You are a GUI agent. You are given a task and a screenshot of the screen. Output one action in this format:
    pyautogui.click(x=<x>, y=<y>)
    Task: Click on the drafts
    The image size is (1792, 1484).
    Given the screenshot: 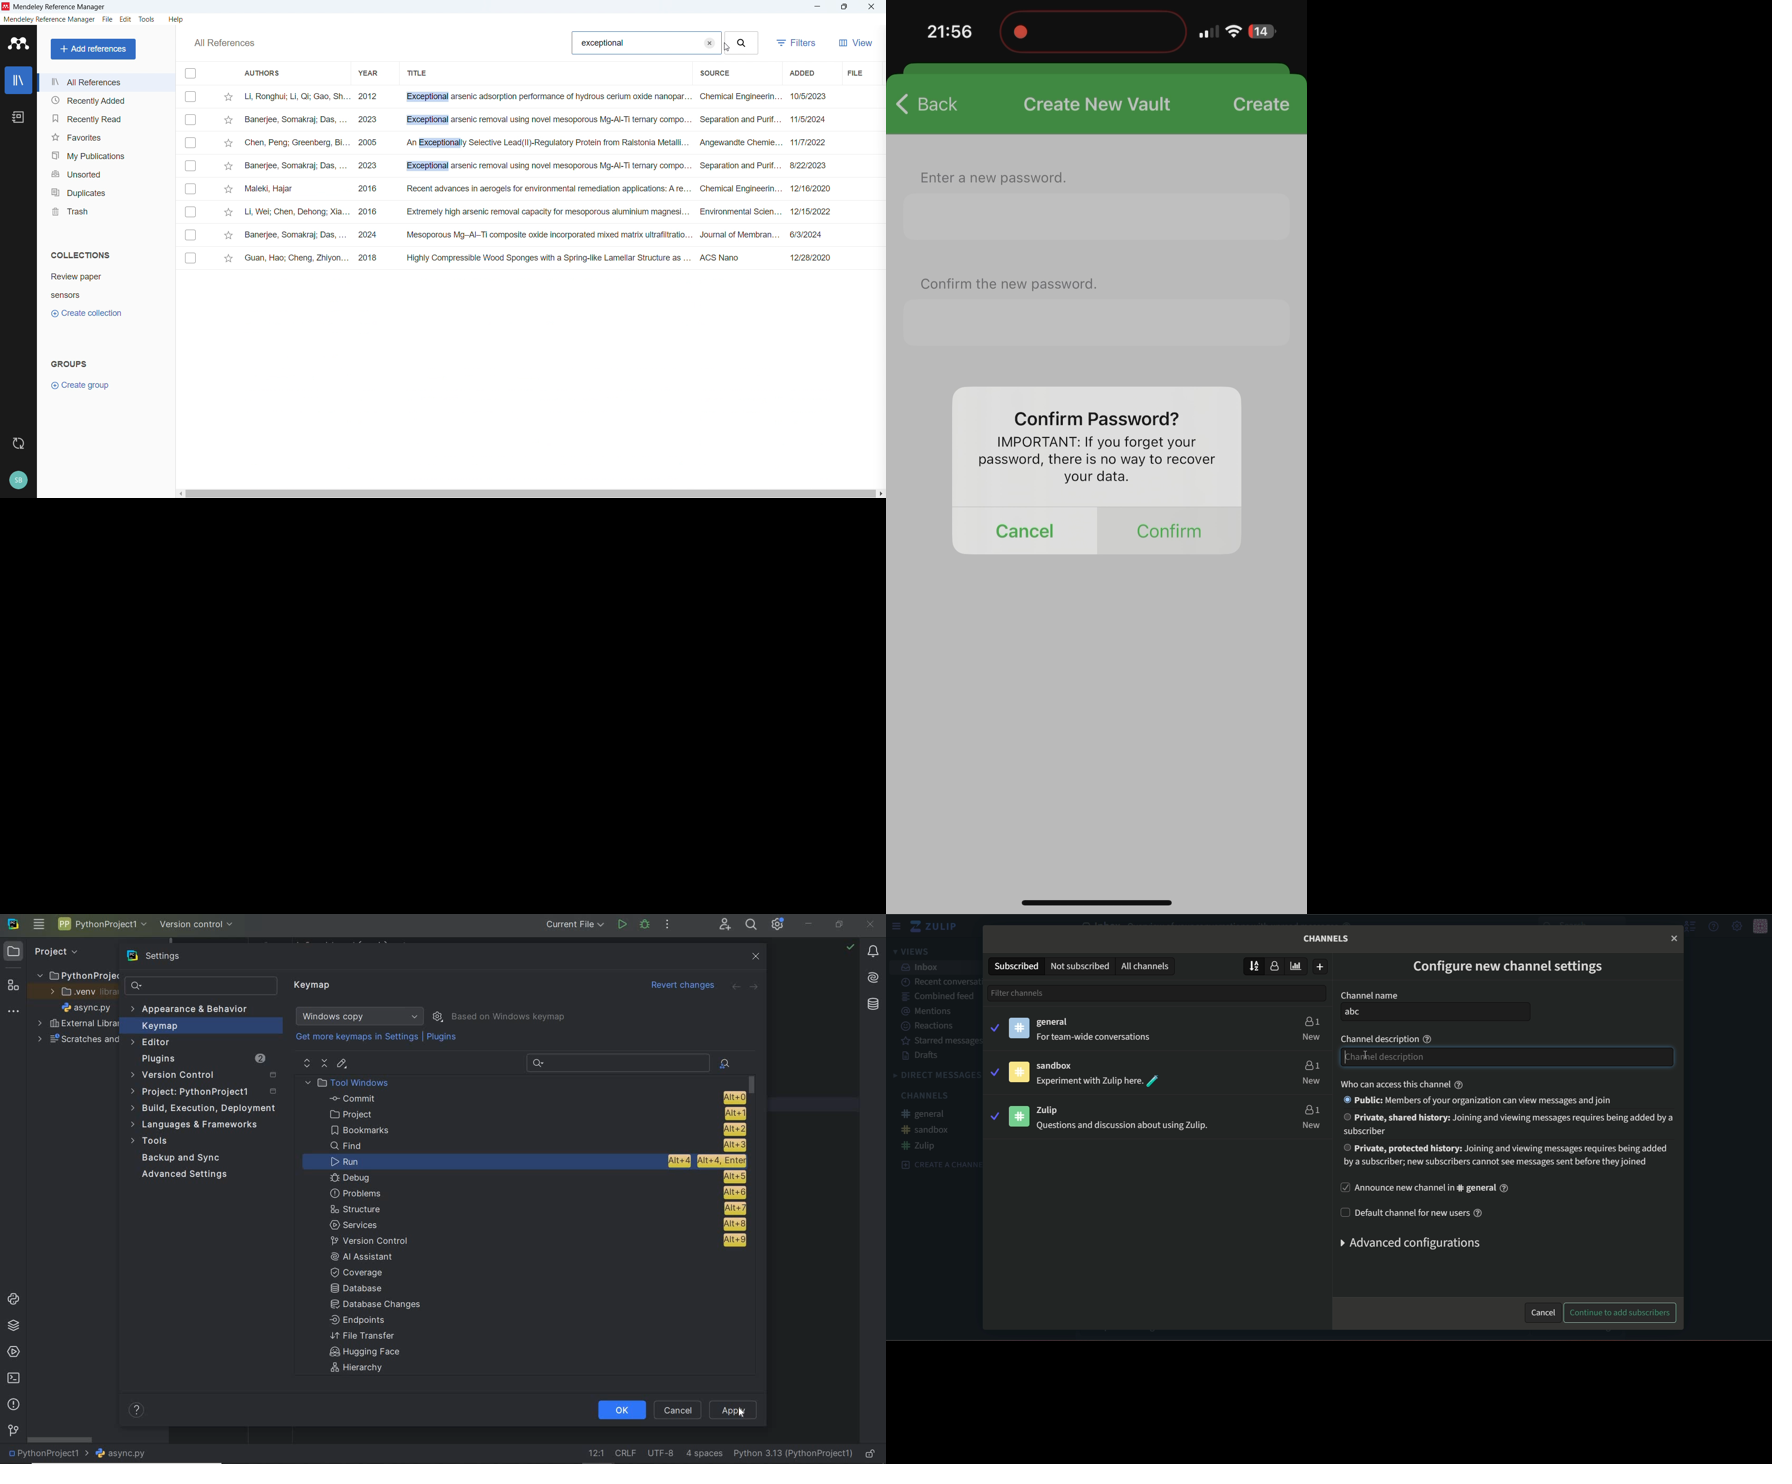 What is the action you would take?
    pyautogui.click(x=919, y=1056)
    